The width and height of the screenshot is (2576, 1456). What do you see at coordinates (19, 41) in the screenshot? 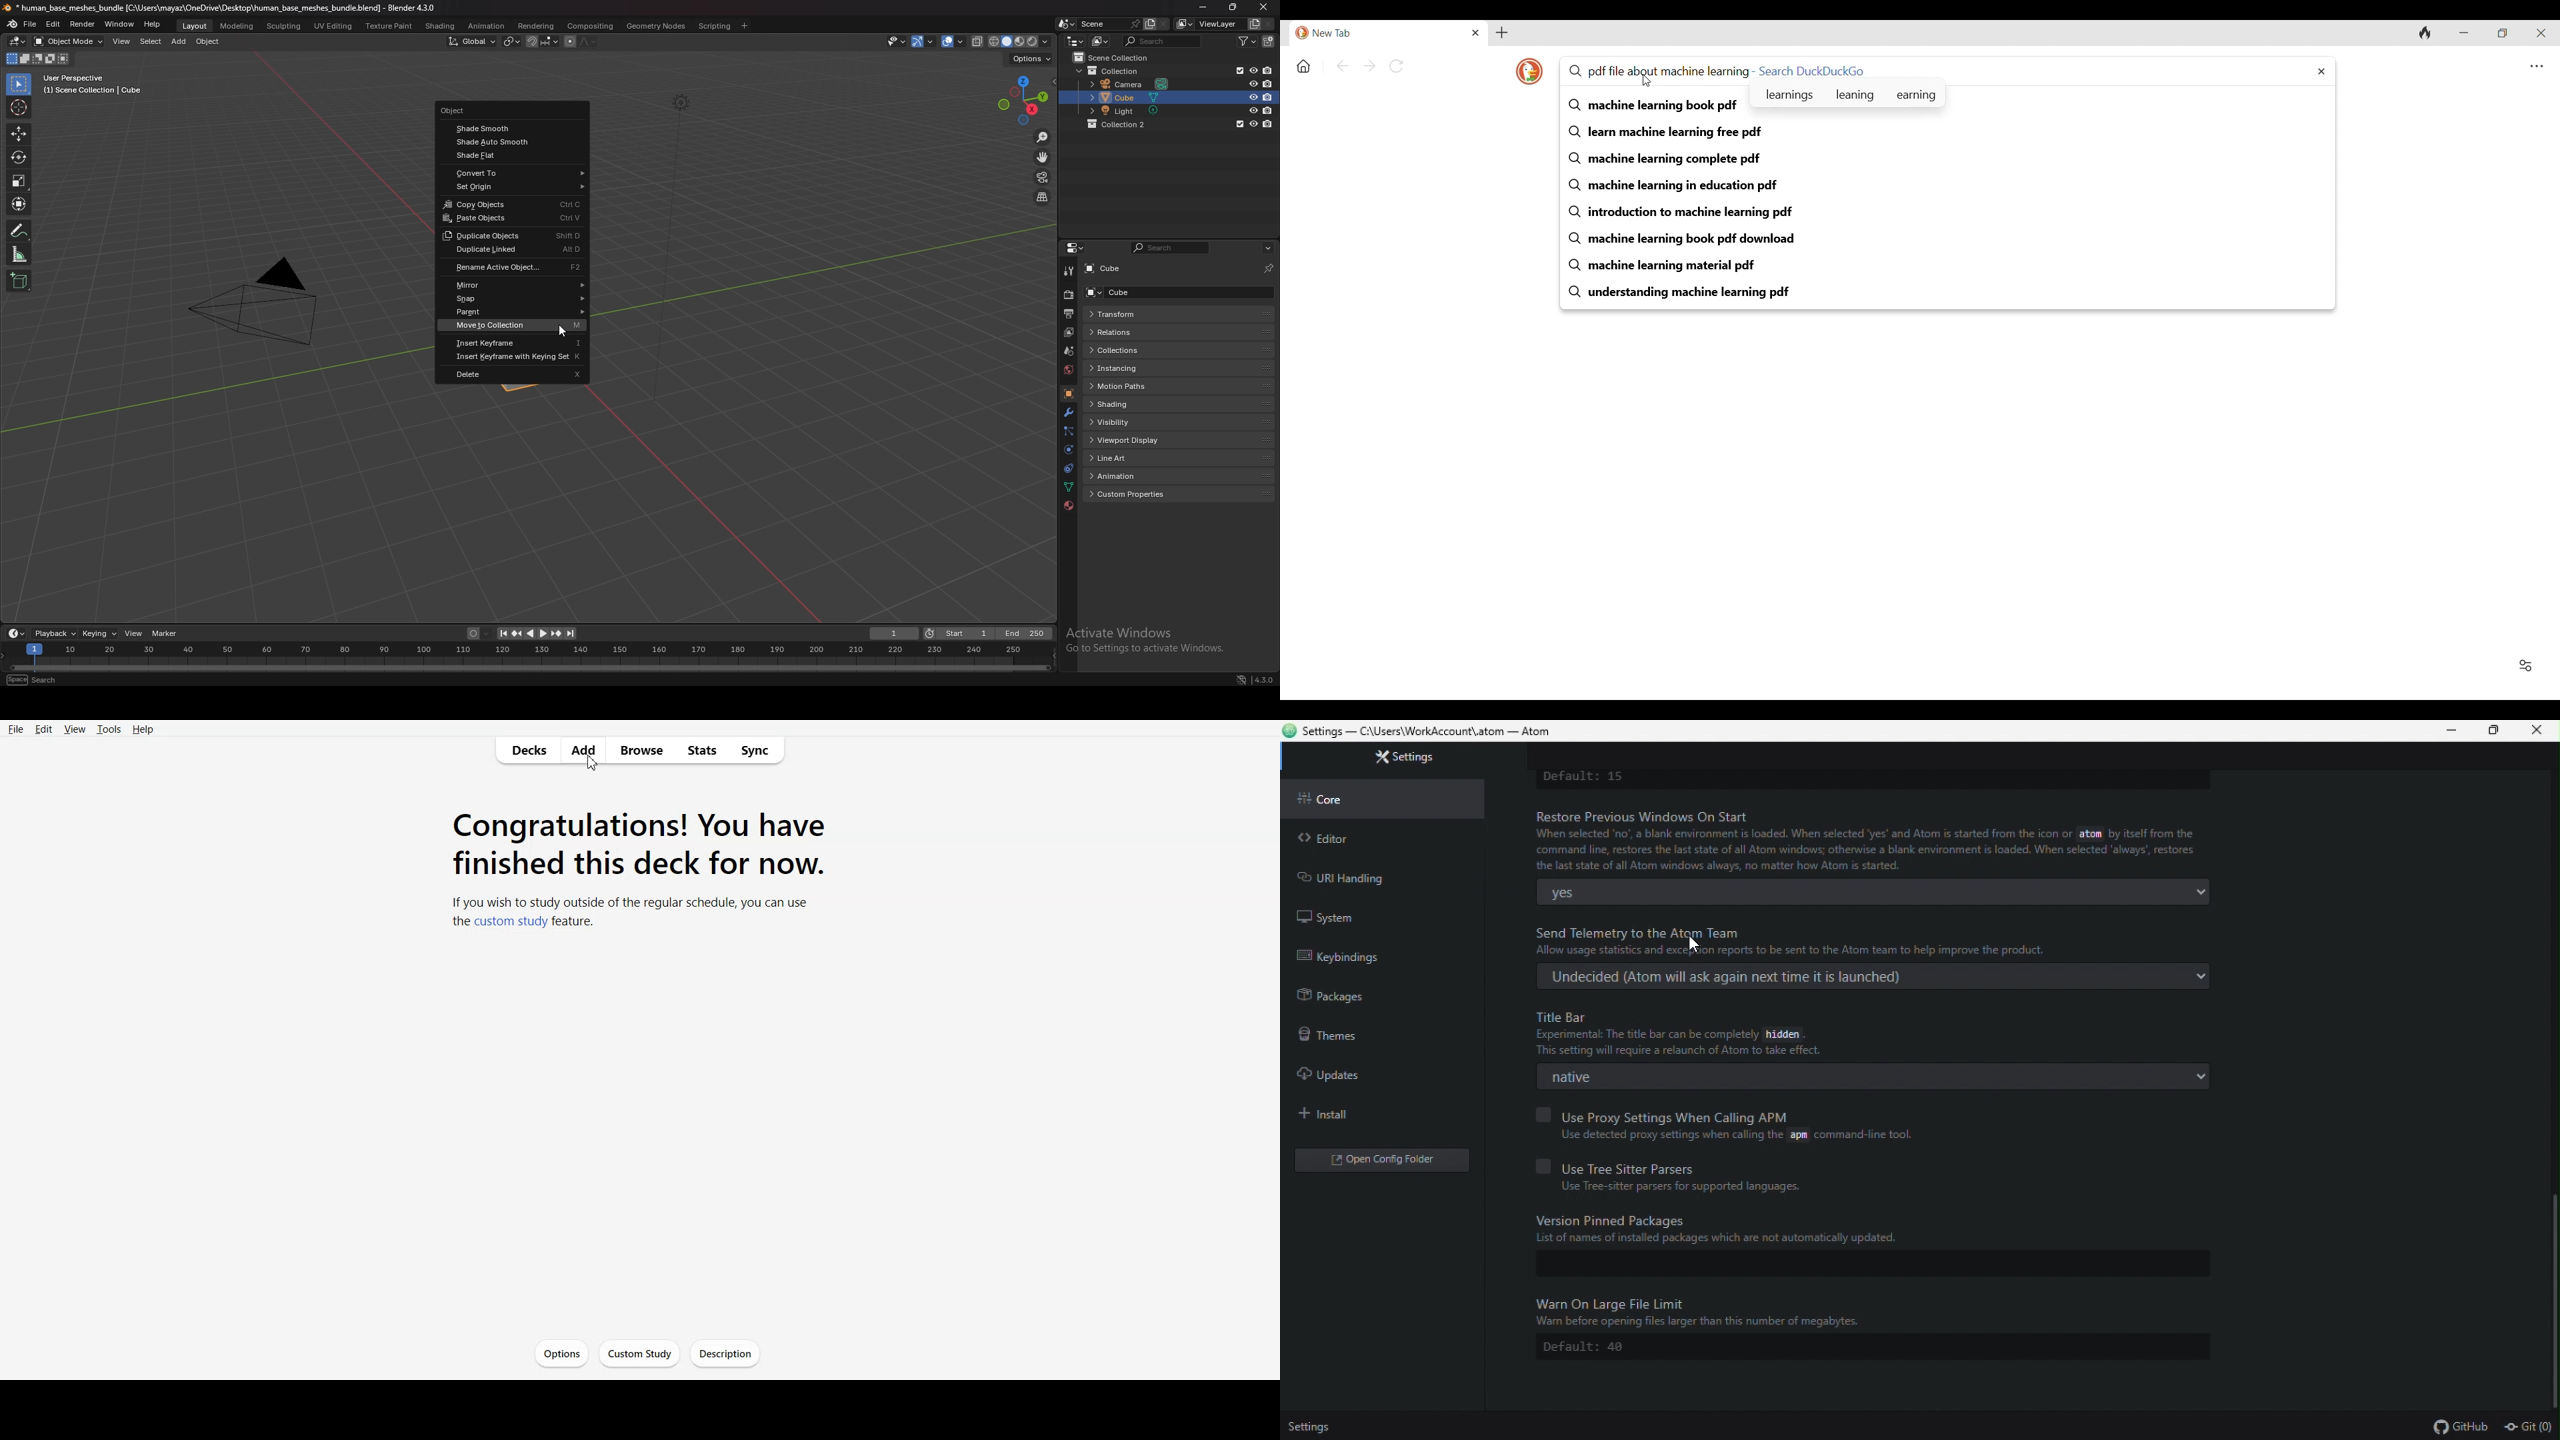
I see `editor type` at bounding box center [19, 41].